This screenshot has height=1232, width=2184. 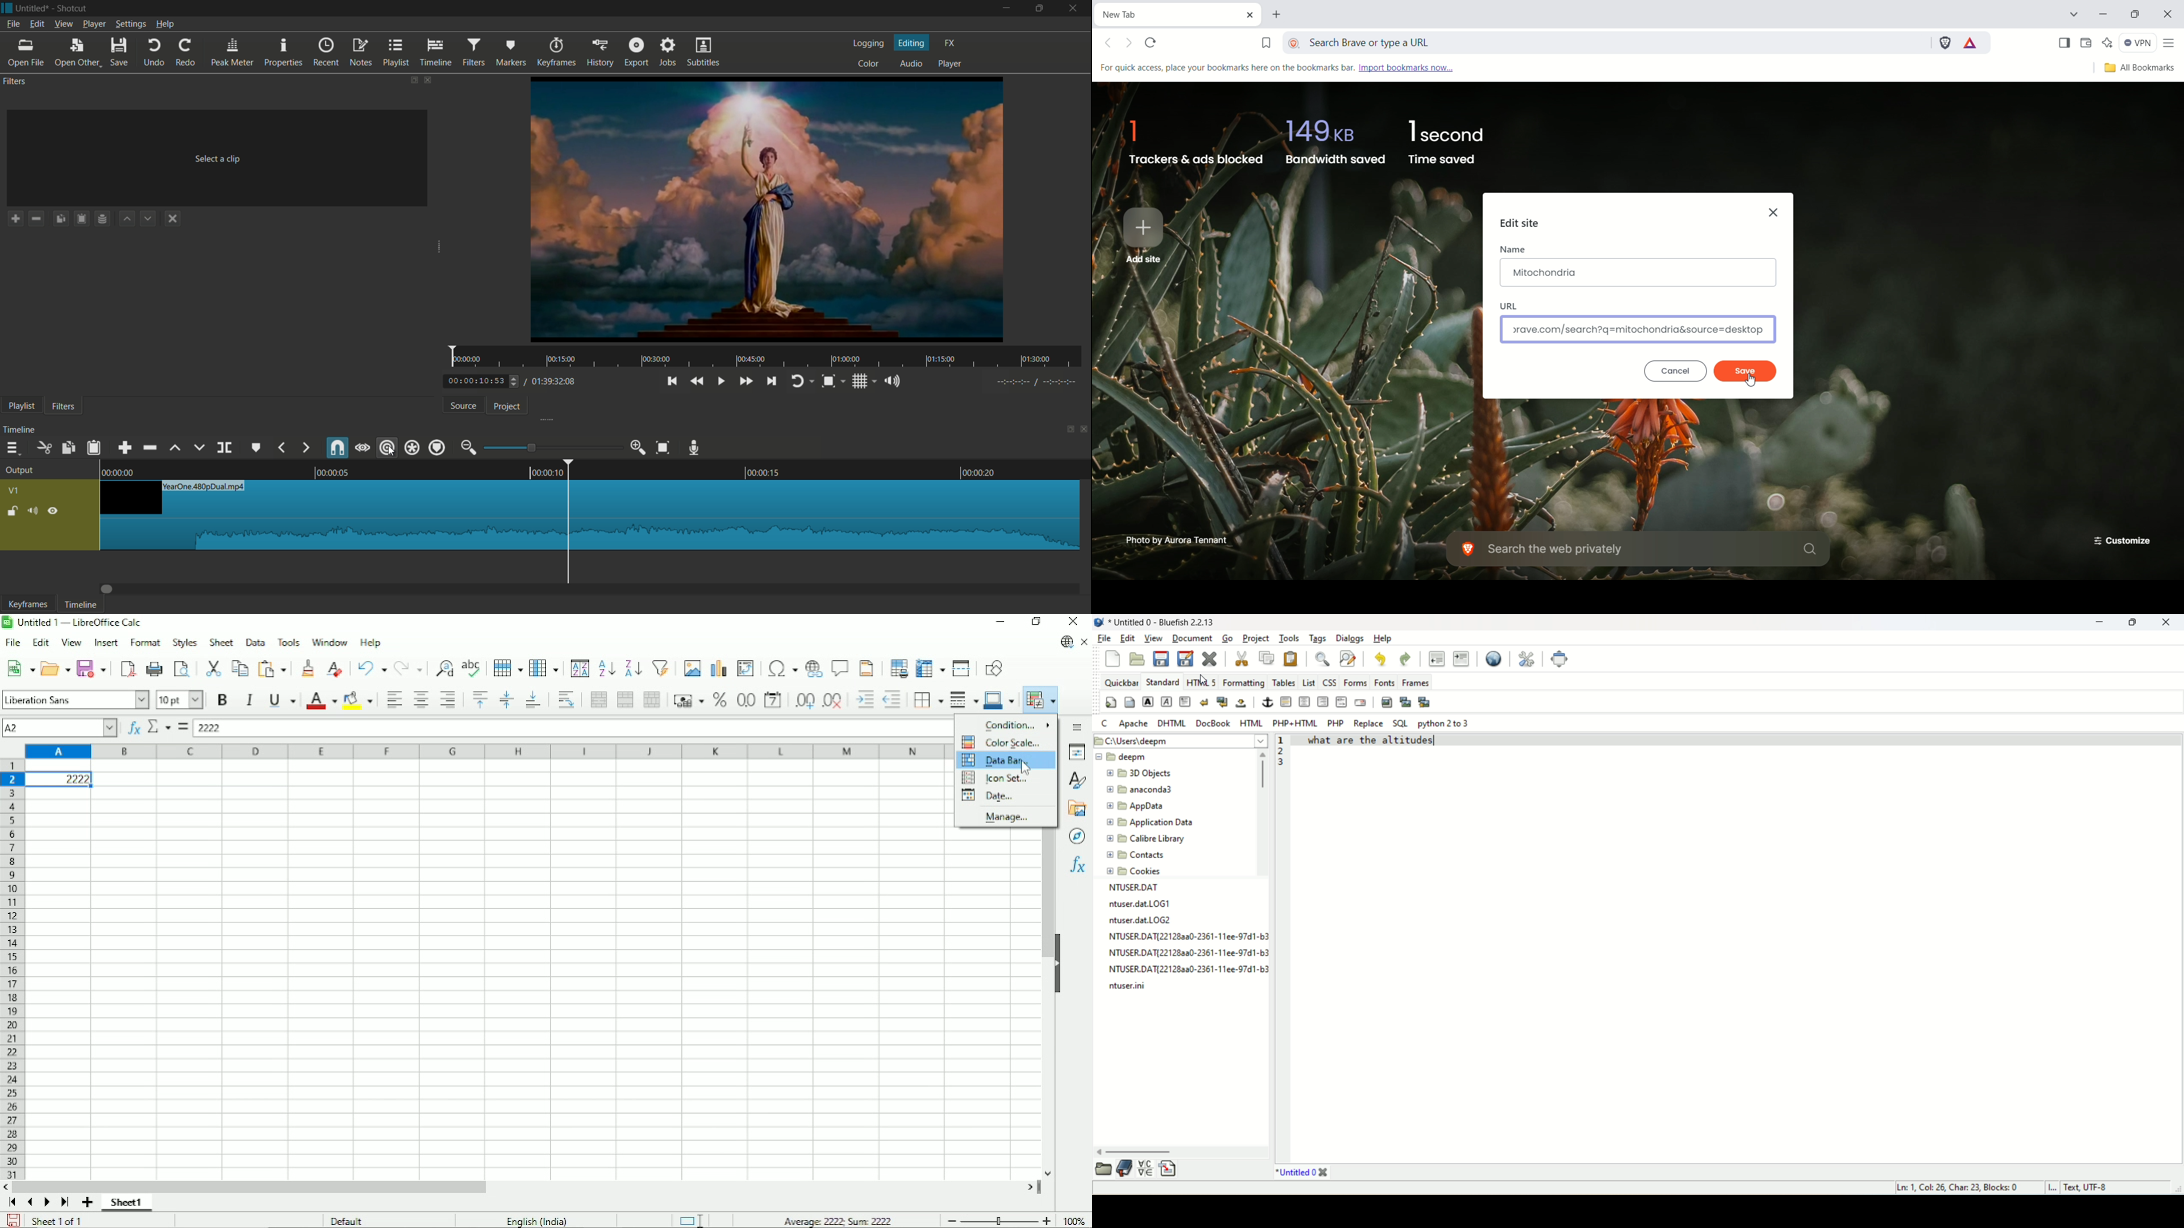 What do you see at coordinates (1406, 704) in the screenshot?
I see `insert thumbnail` at bounding box center [1406, 704].